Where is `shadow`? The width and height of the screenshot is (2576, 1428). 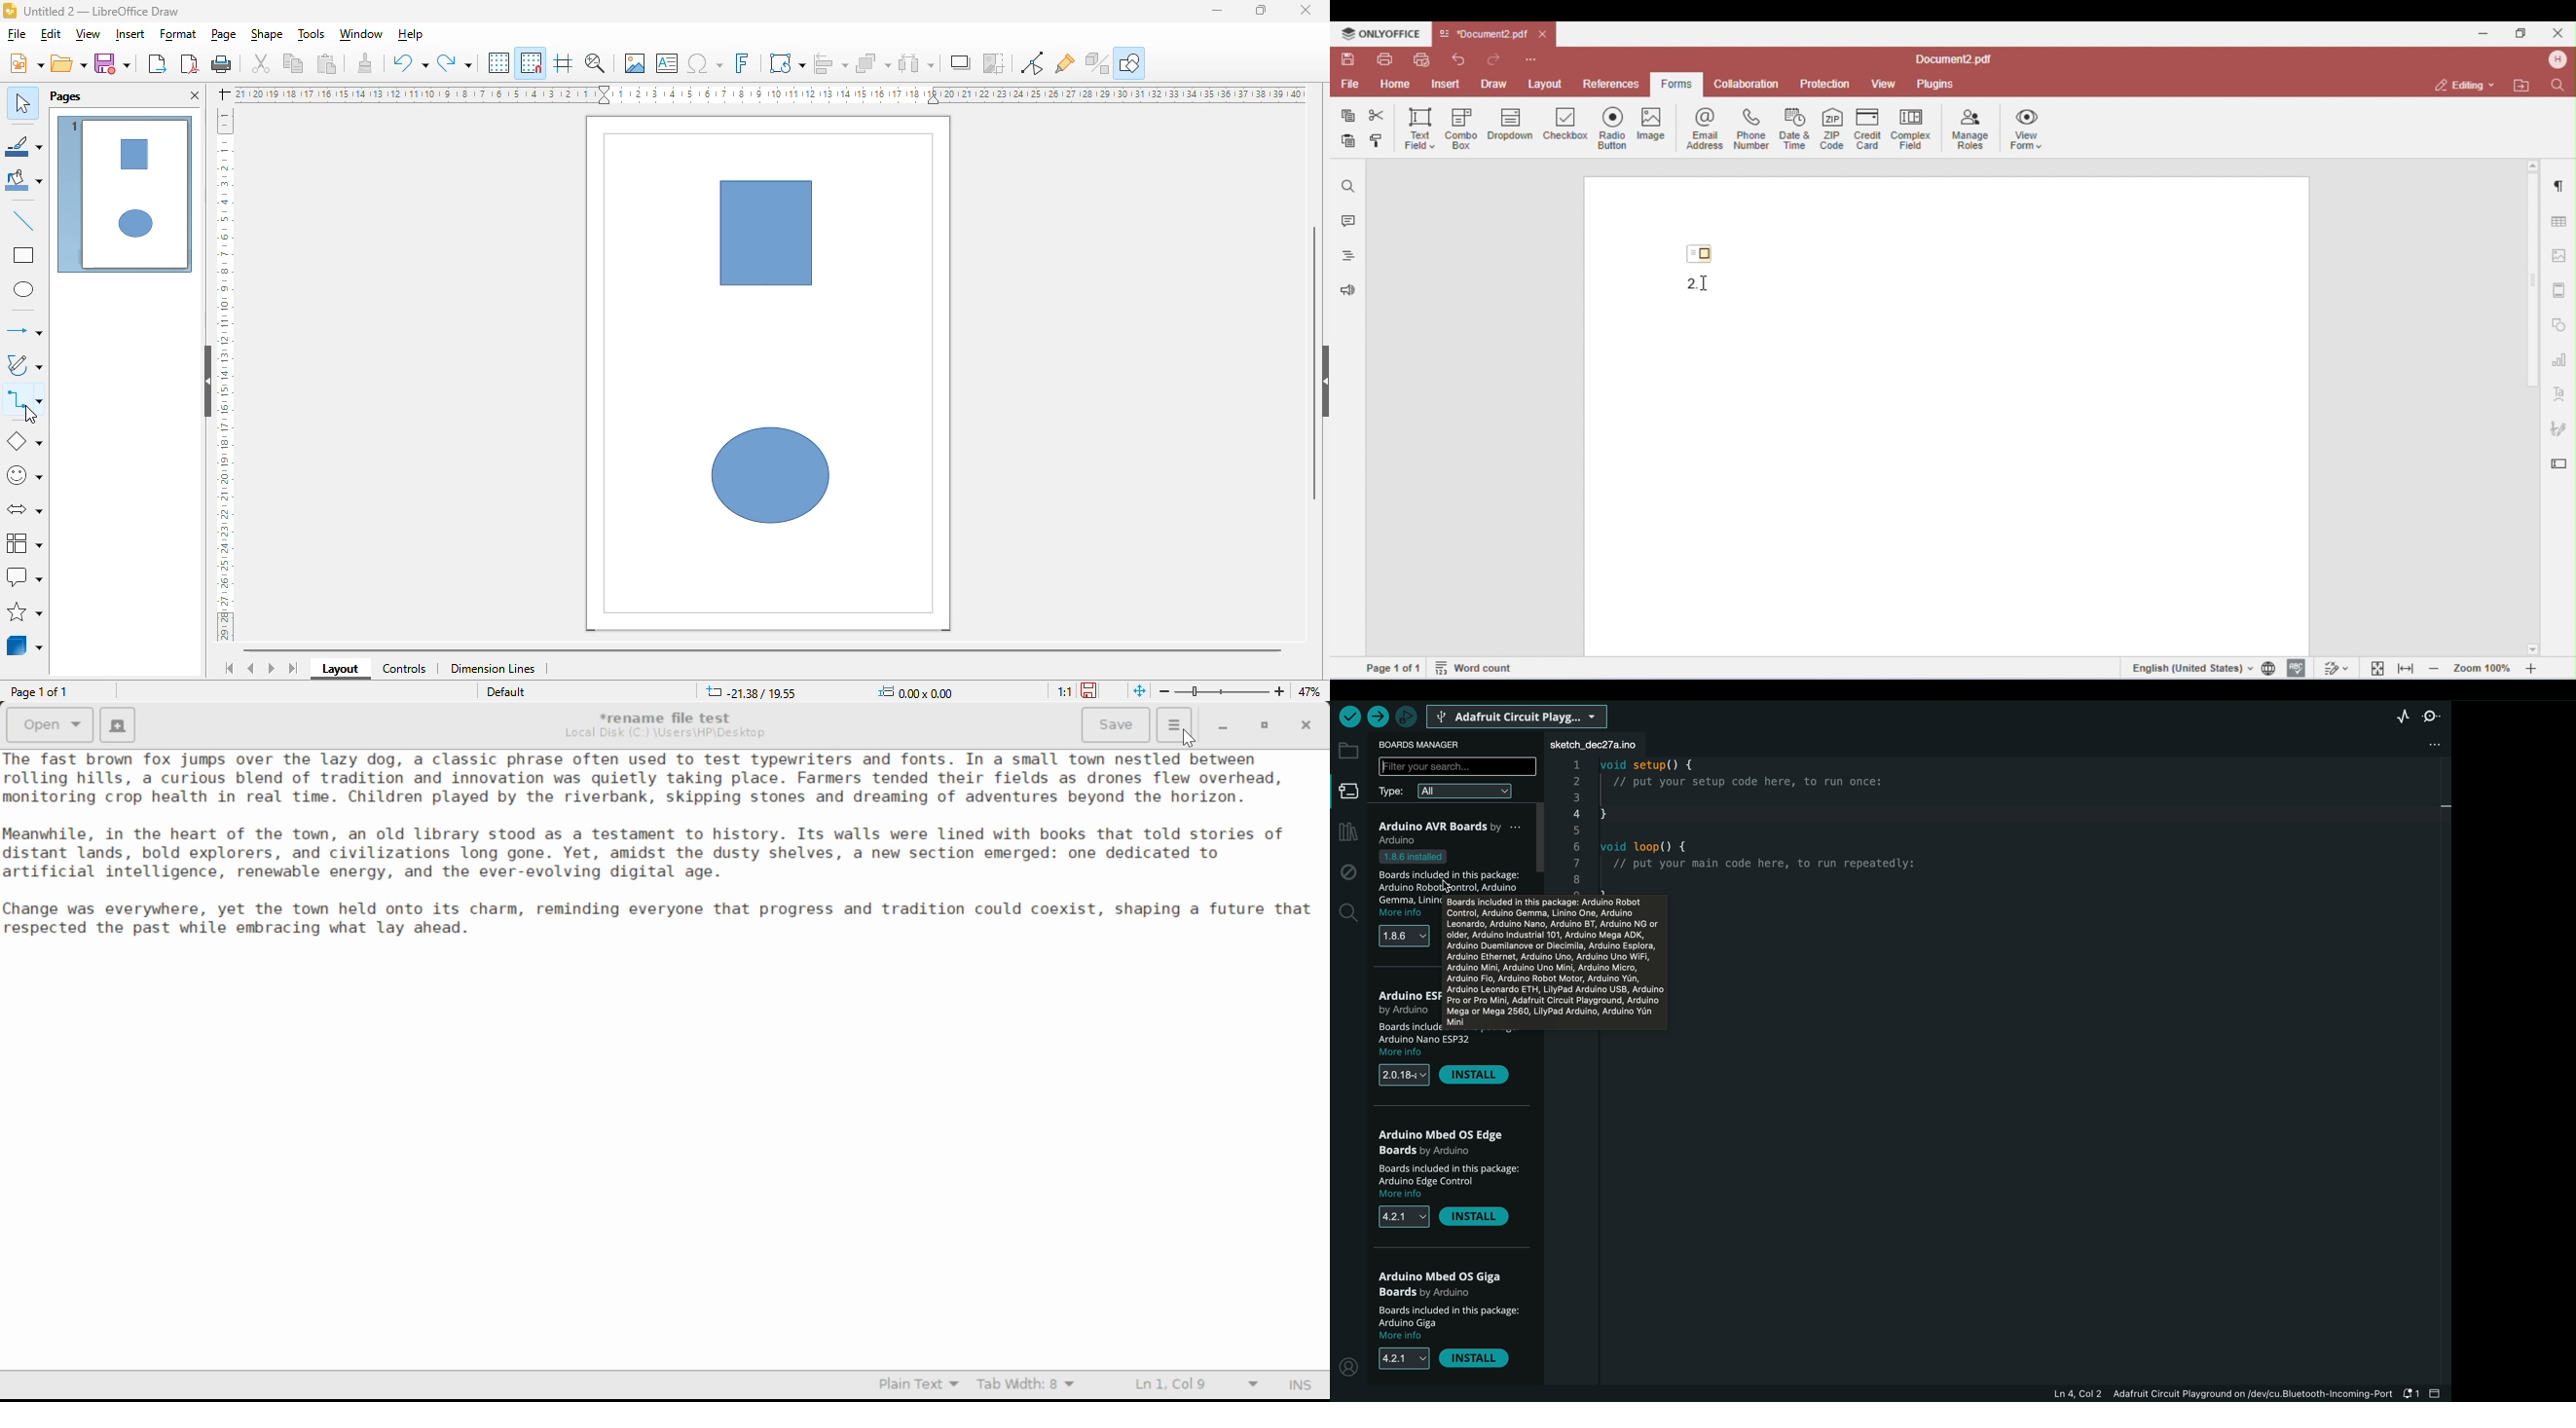
shadow is located at coordinates (962, 63).